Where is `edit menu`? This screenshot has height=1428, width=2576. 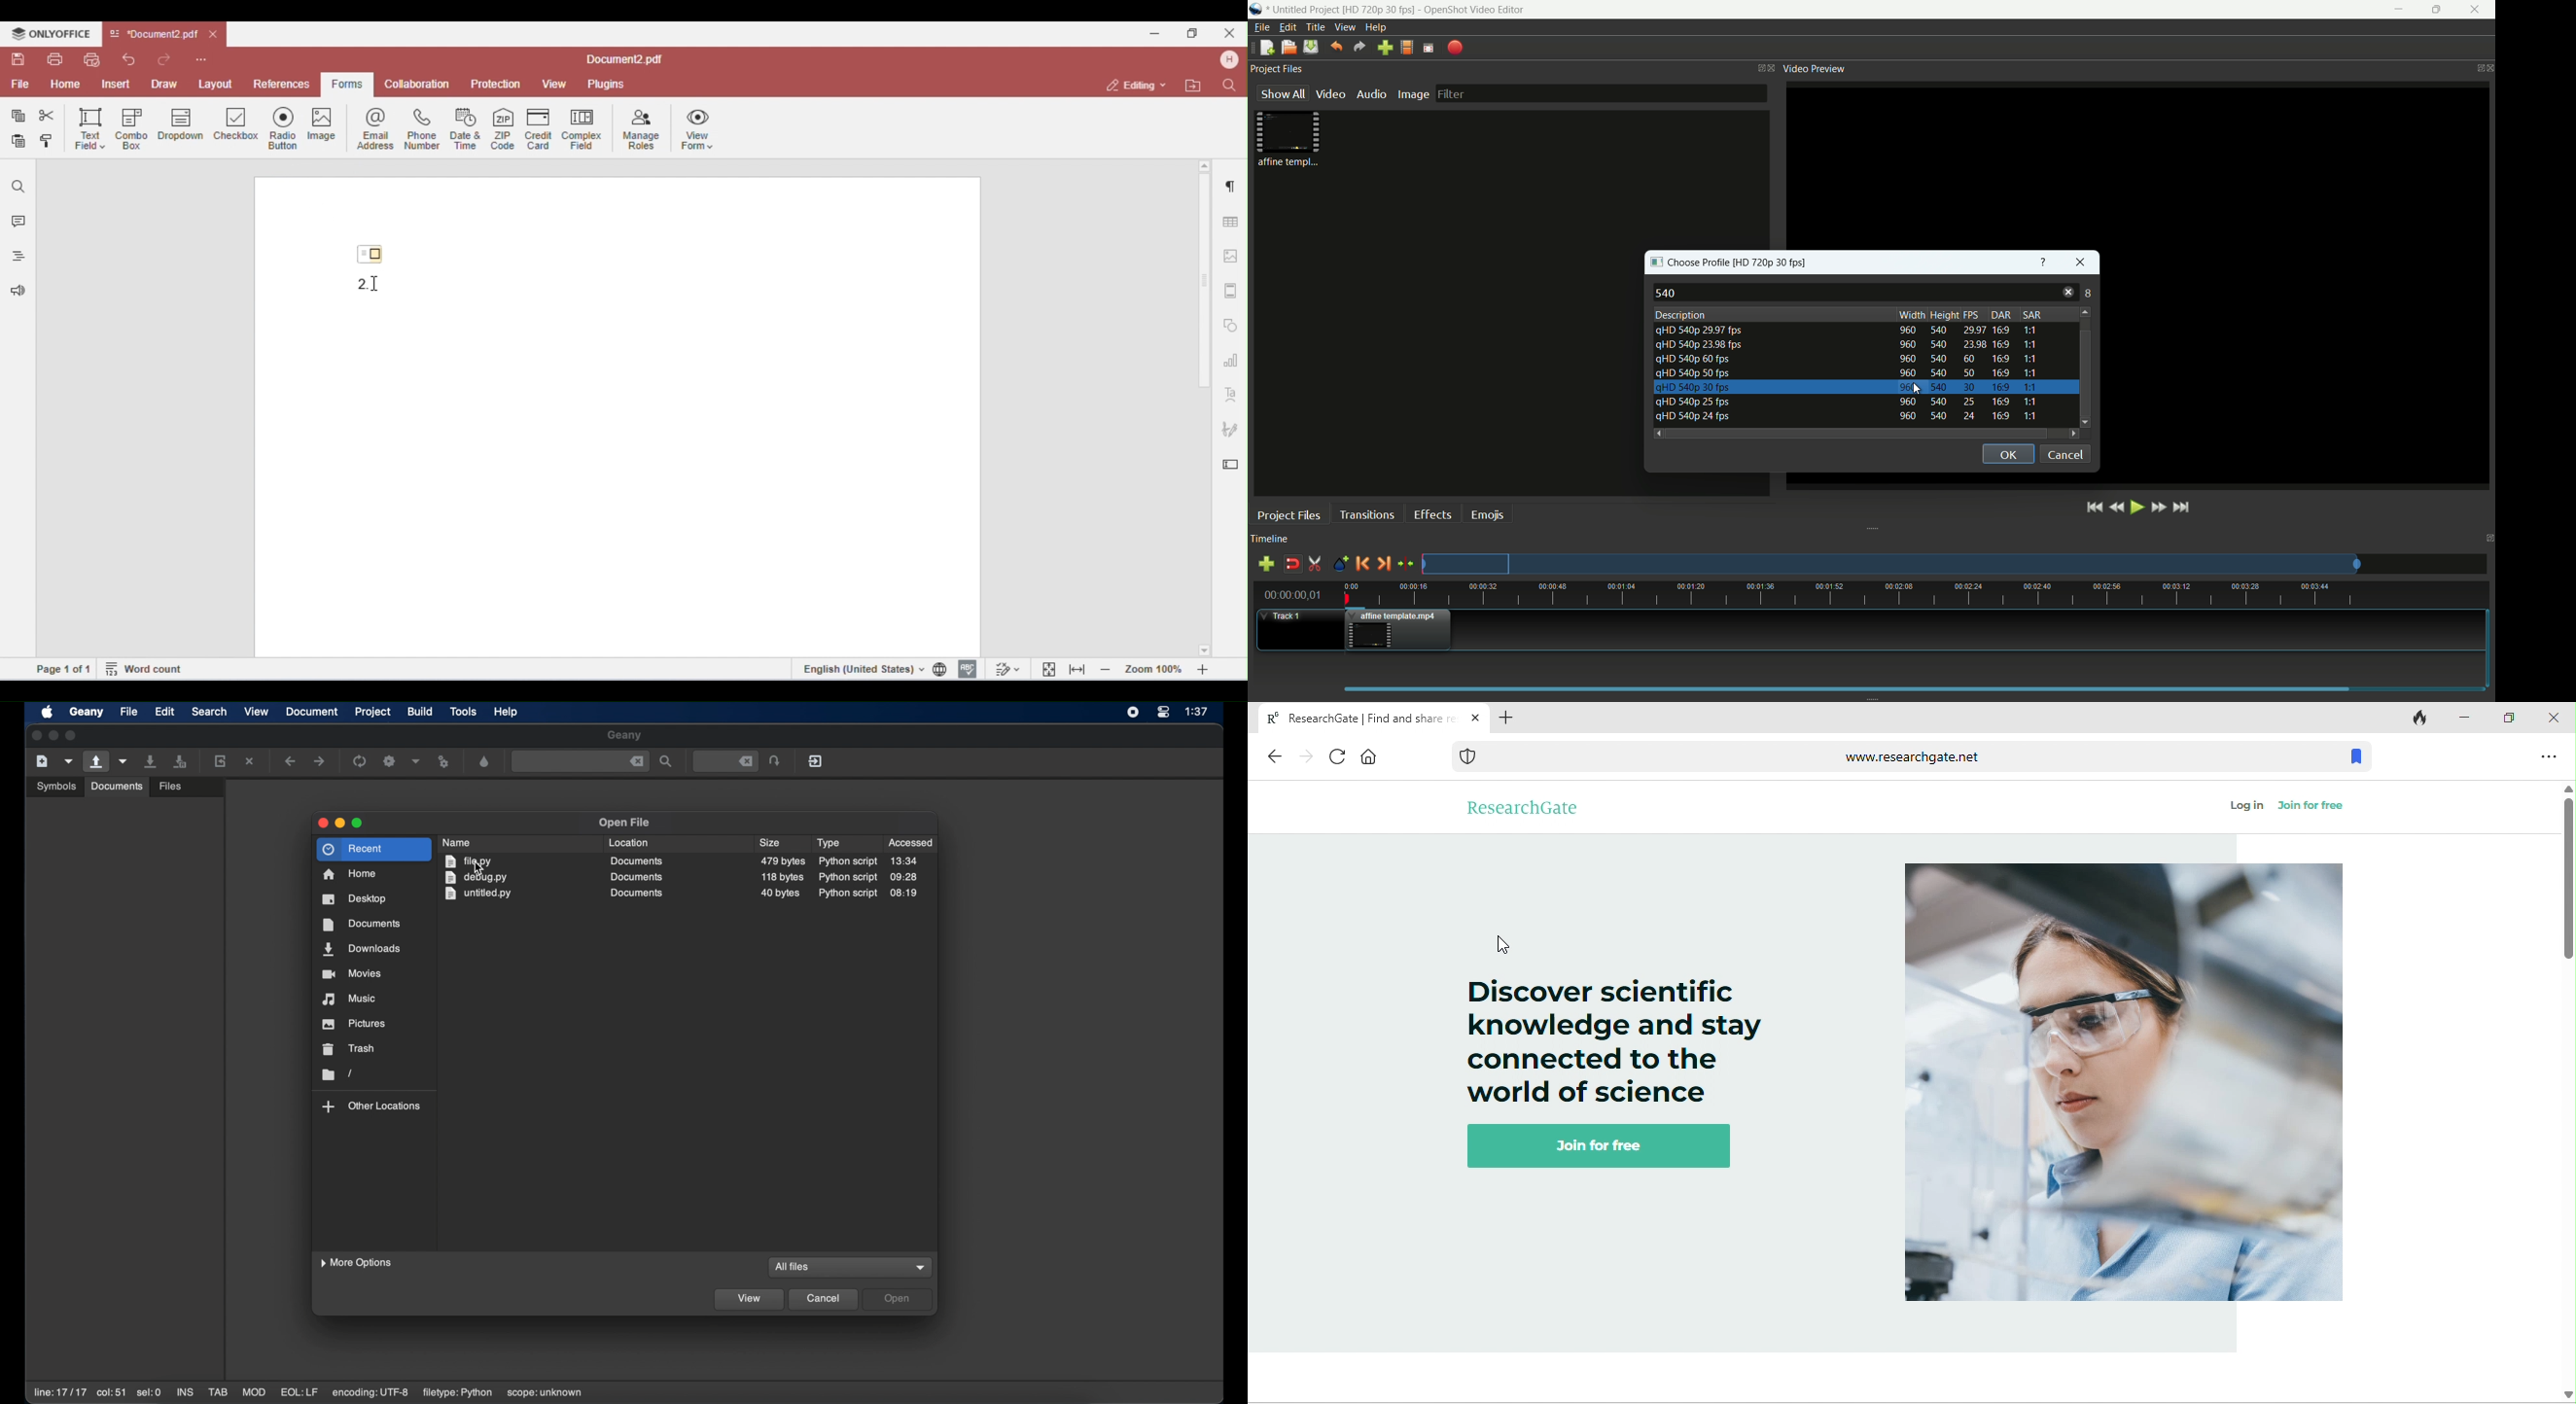 edit menu is located at coordinates (1287, 27).